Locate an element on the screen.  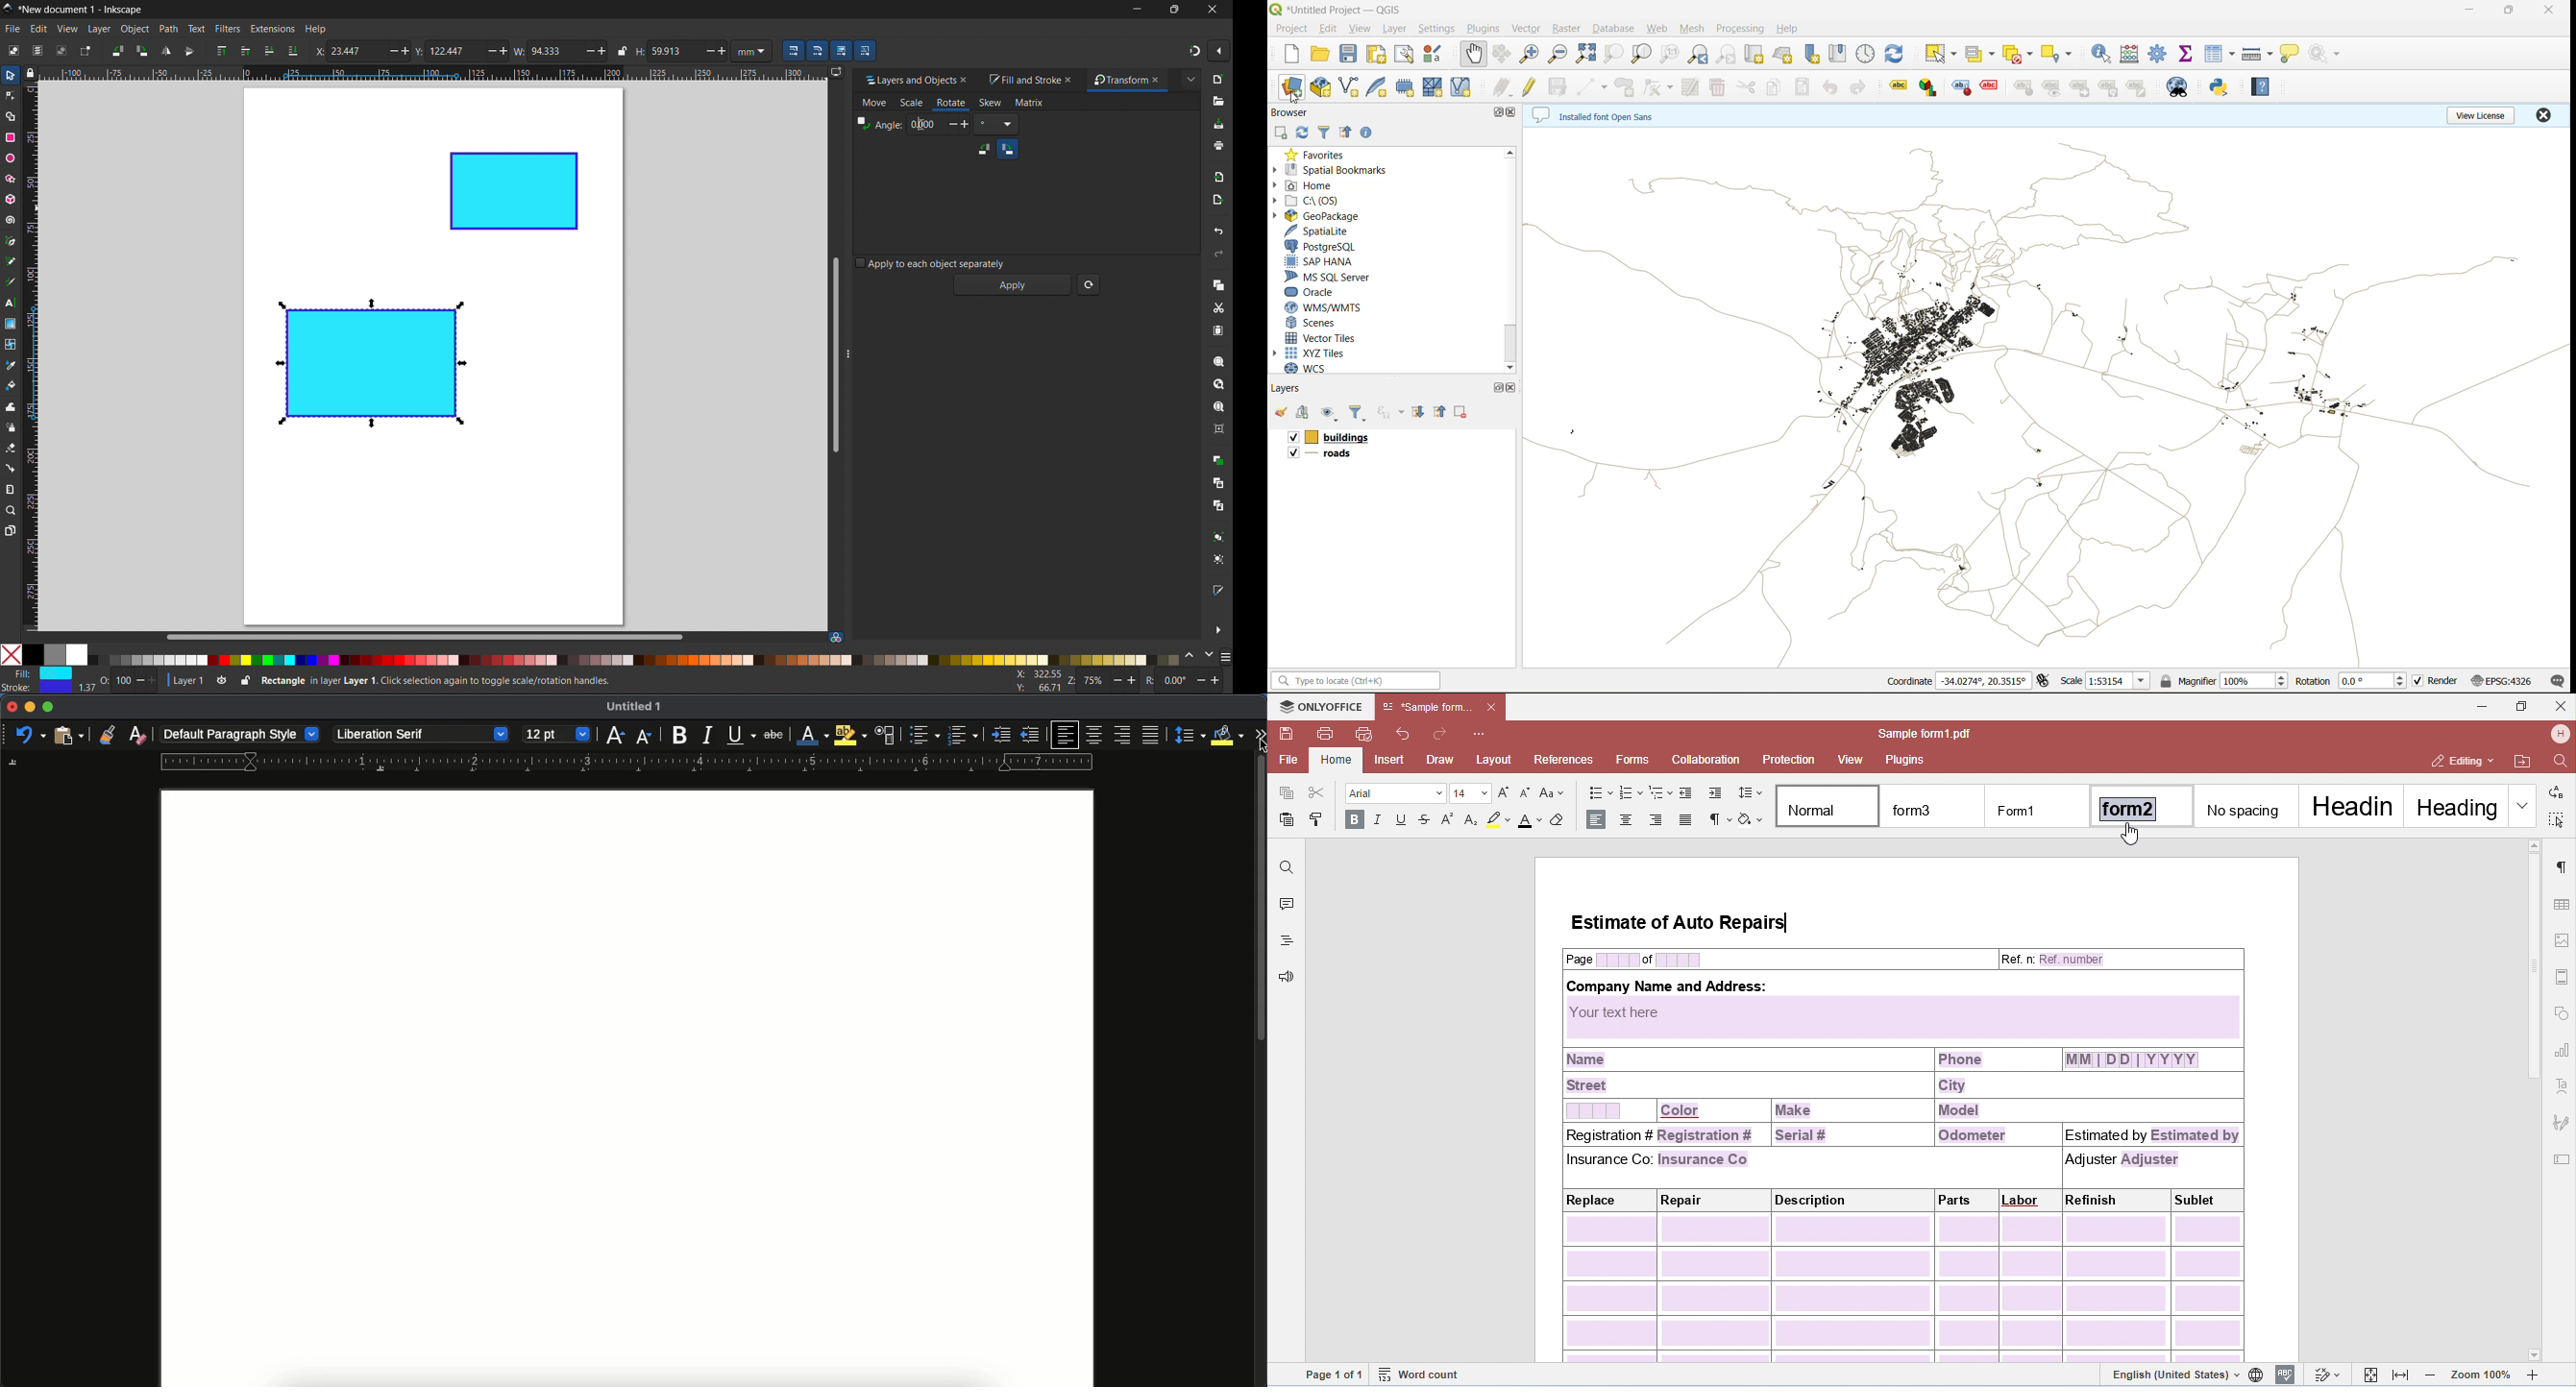
cut is located at coordinates (1219, 309).